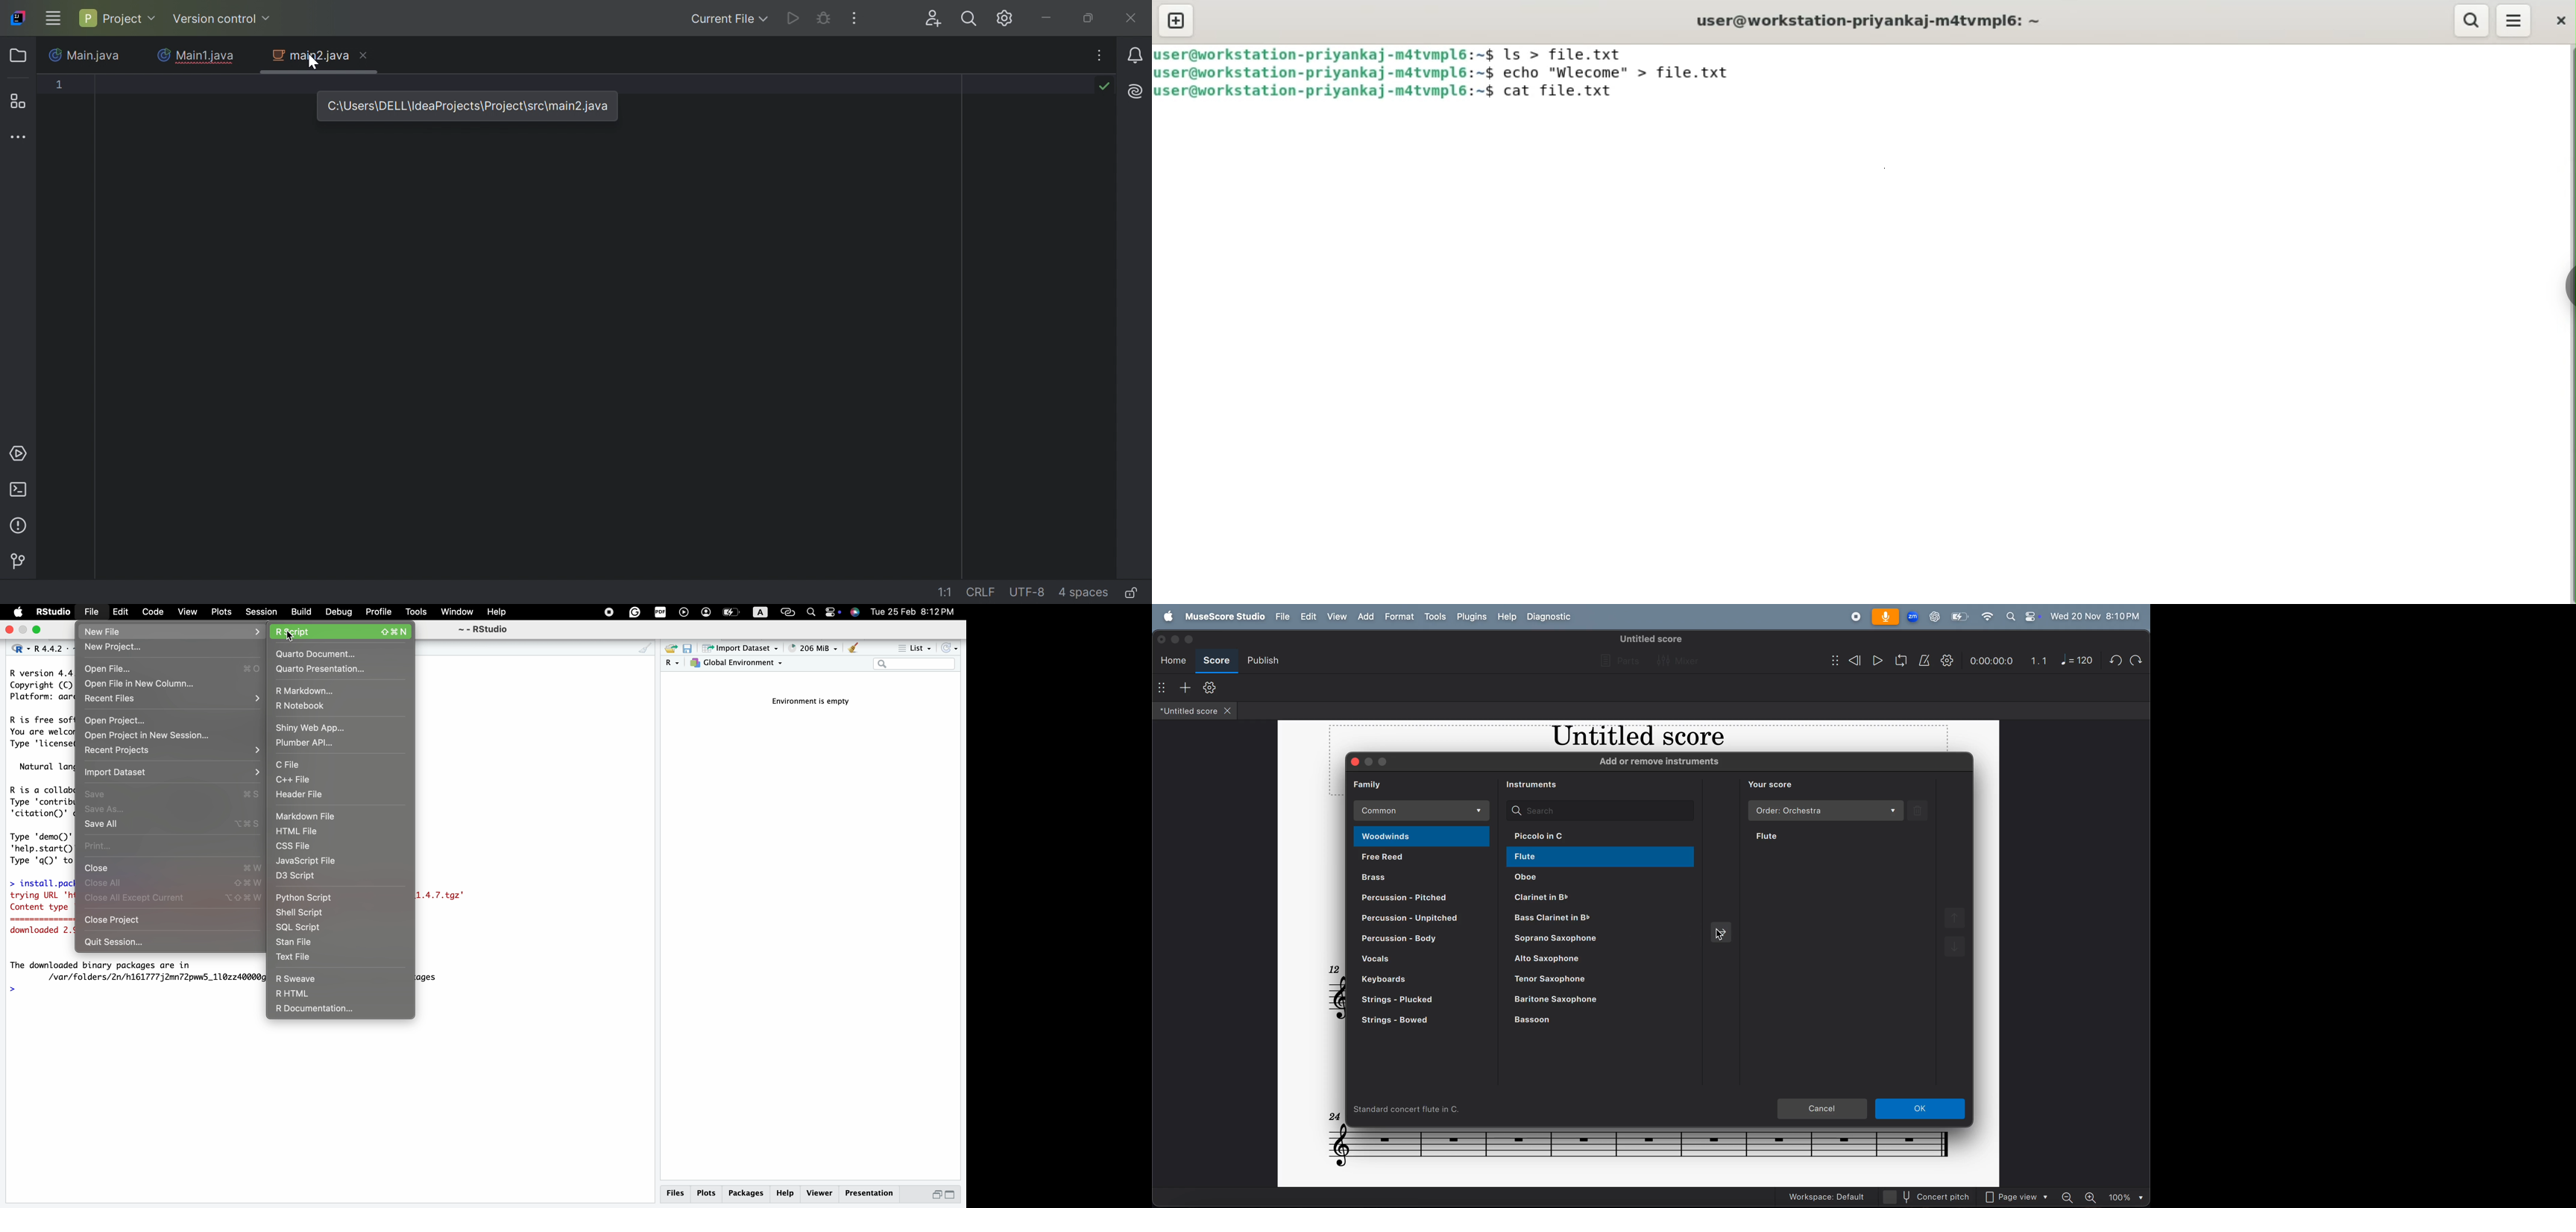 Image resolution: width=2576 pixels, height=1232 pixels. What do you see at coordinates (1986, 616) in the screenshot?
I see `wifi` at bounding box center [1986, 616].